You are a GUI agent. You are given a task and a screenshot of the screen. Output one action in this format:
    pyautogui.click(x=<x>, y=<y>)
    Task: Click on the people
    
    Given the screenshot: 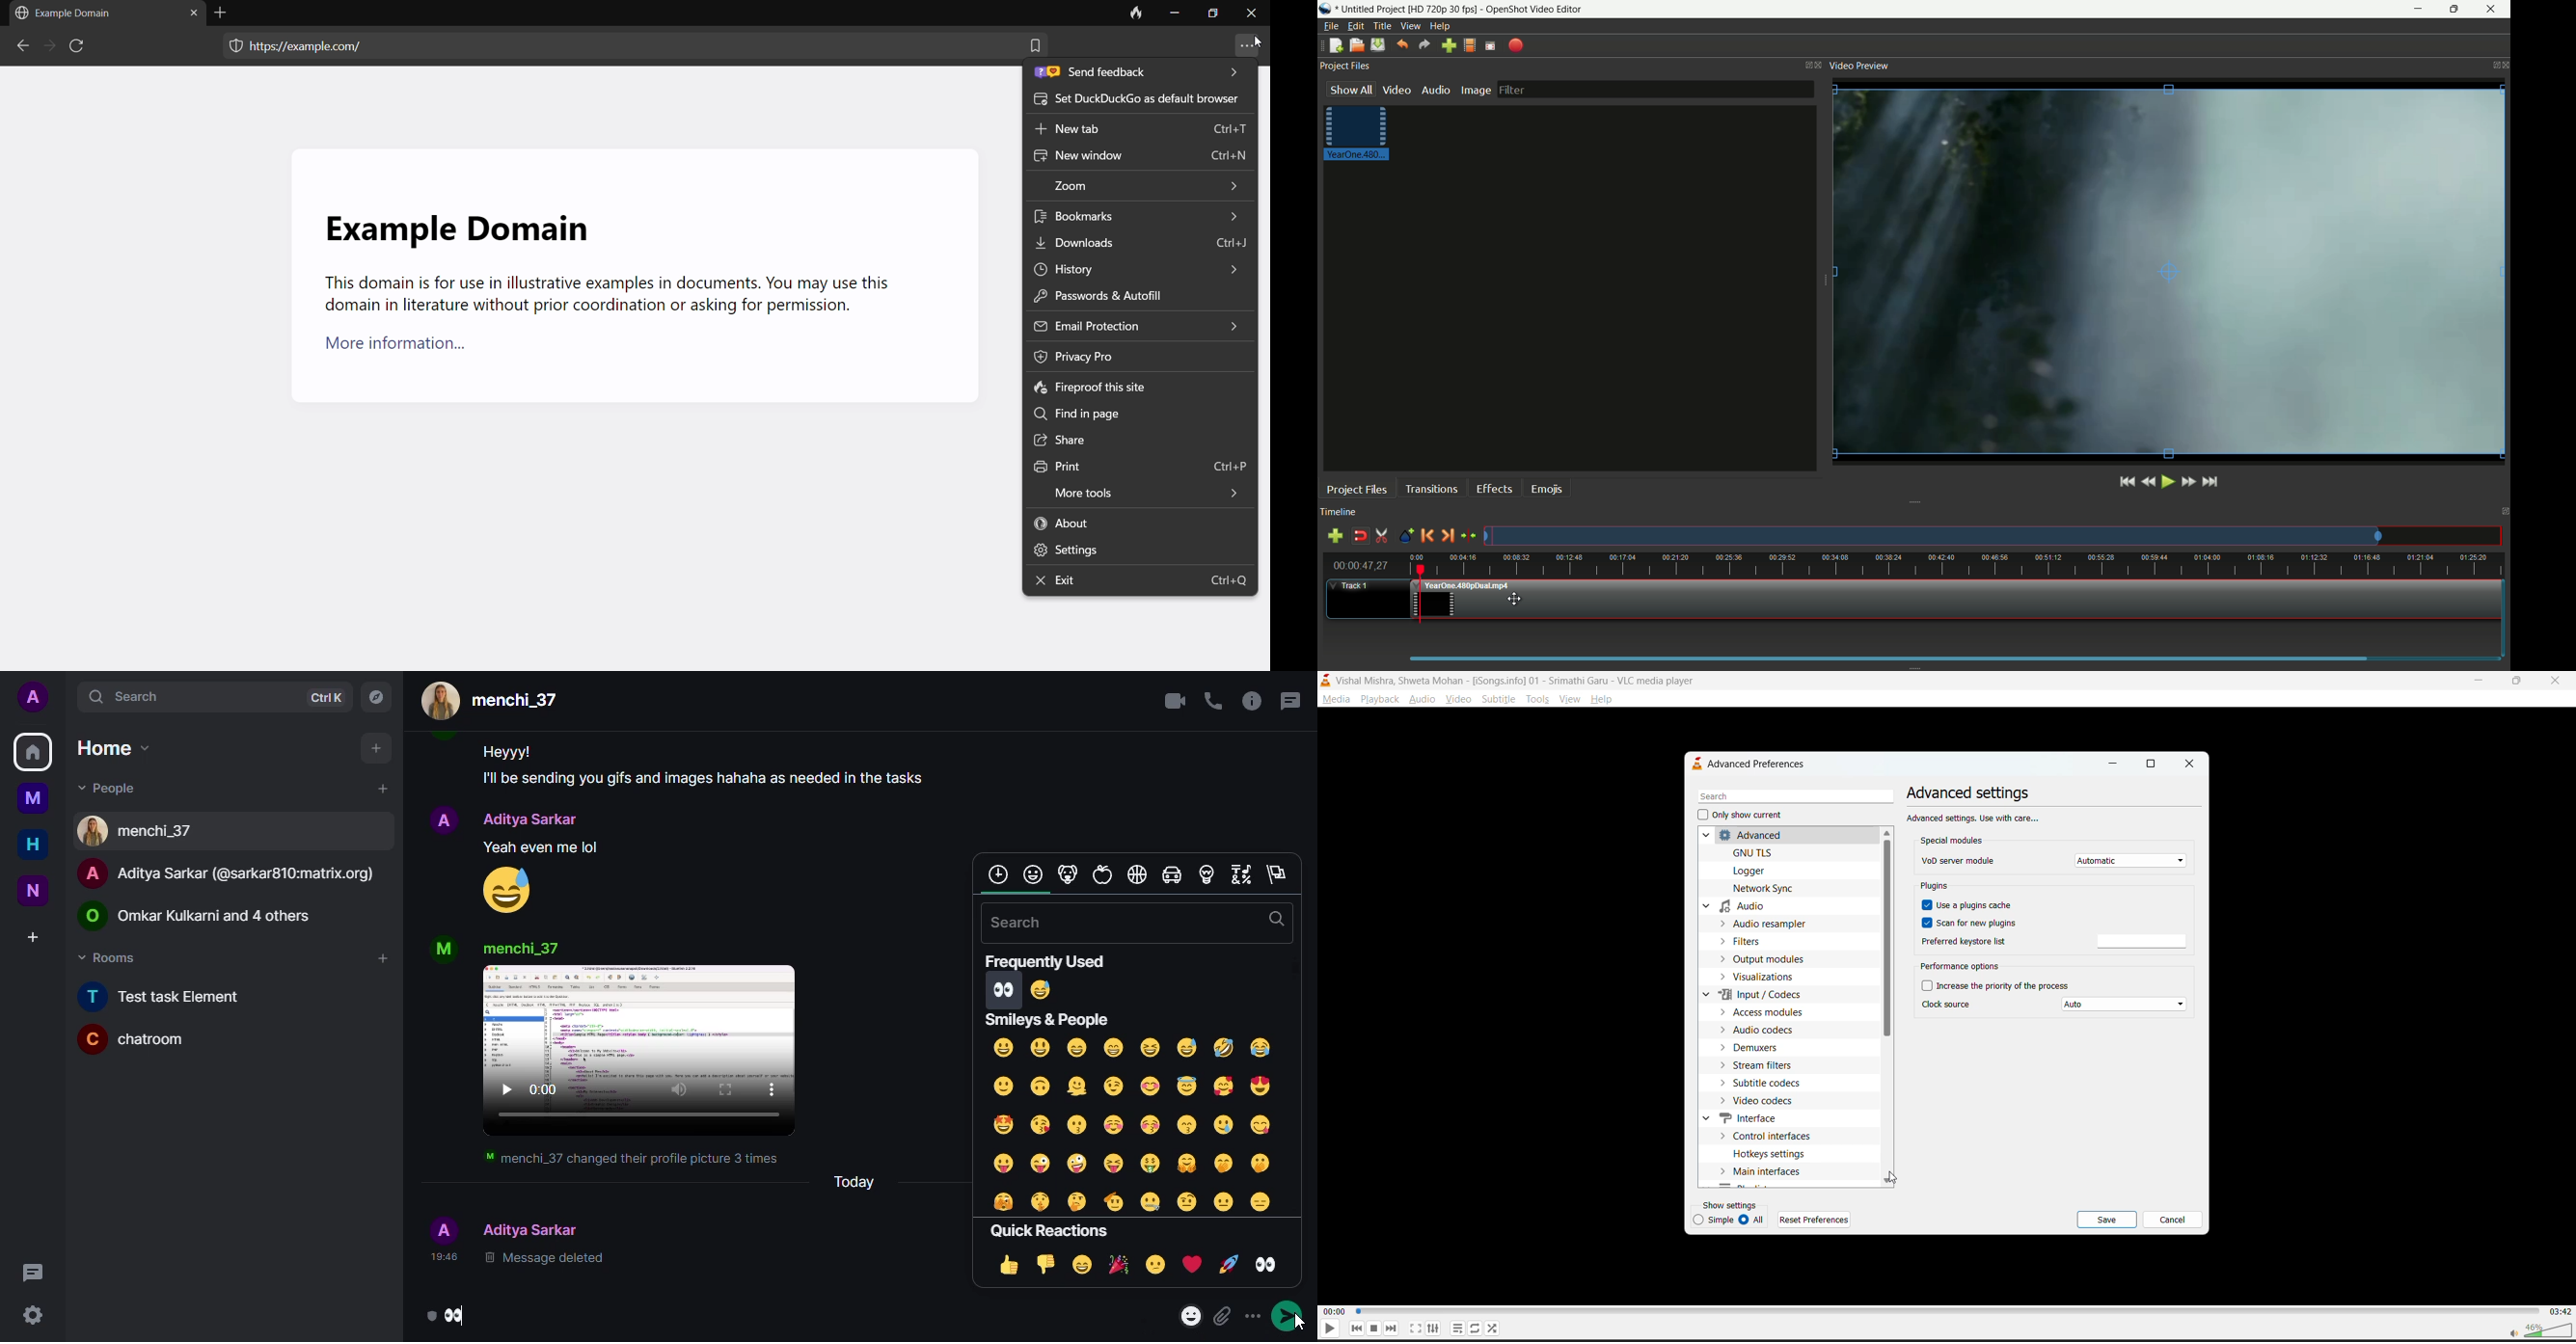 What is the action you would take?
    pyautogui.click(x=533, y=1228)
    